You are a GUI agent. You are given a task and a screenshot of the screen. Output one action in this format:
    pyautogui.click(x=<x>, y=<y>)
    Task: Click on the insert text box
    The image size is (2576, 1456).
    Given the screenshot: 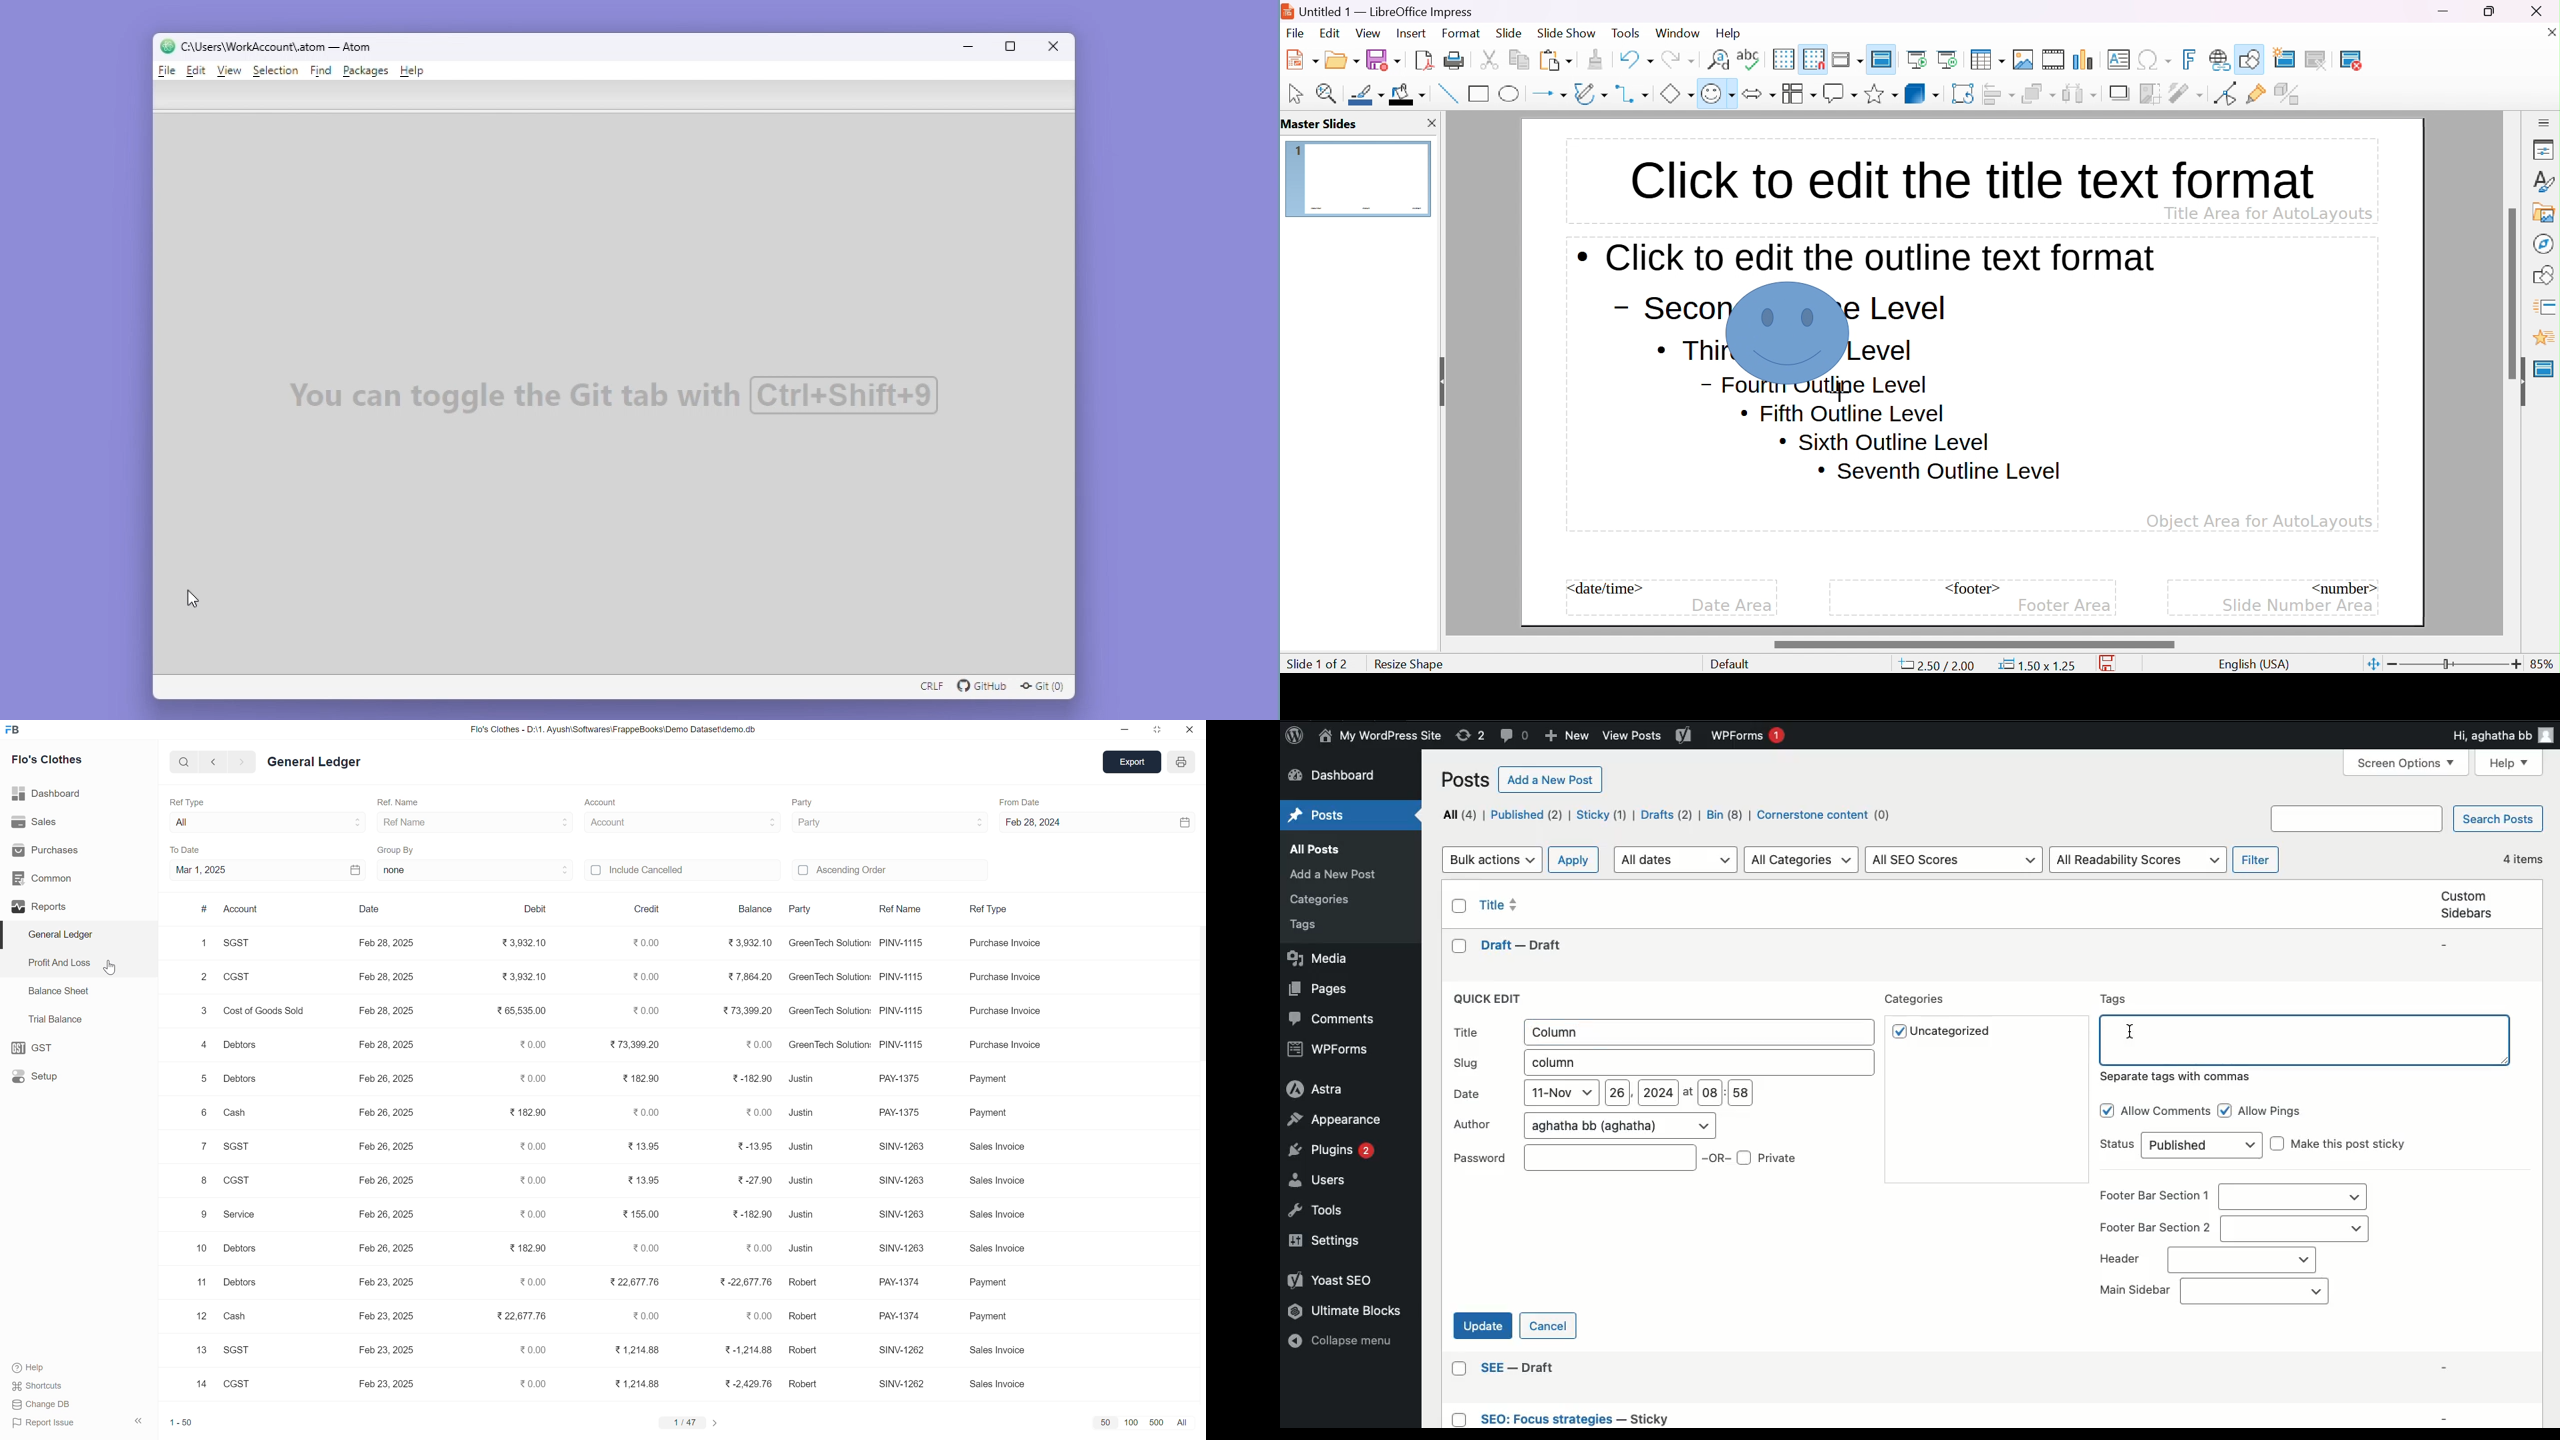 What is the action you would take?
    pyautogui.click(x=2118, y=59)
    